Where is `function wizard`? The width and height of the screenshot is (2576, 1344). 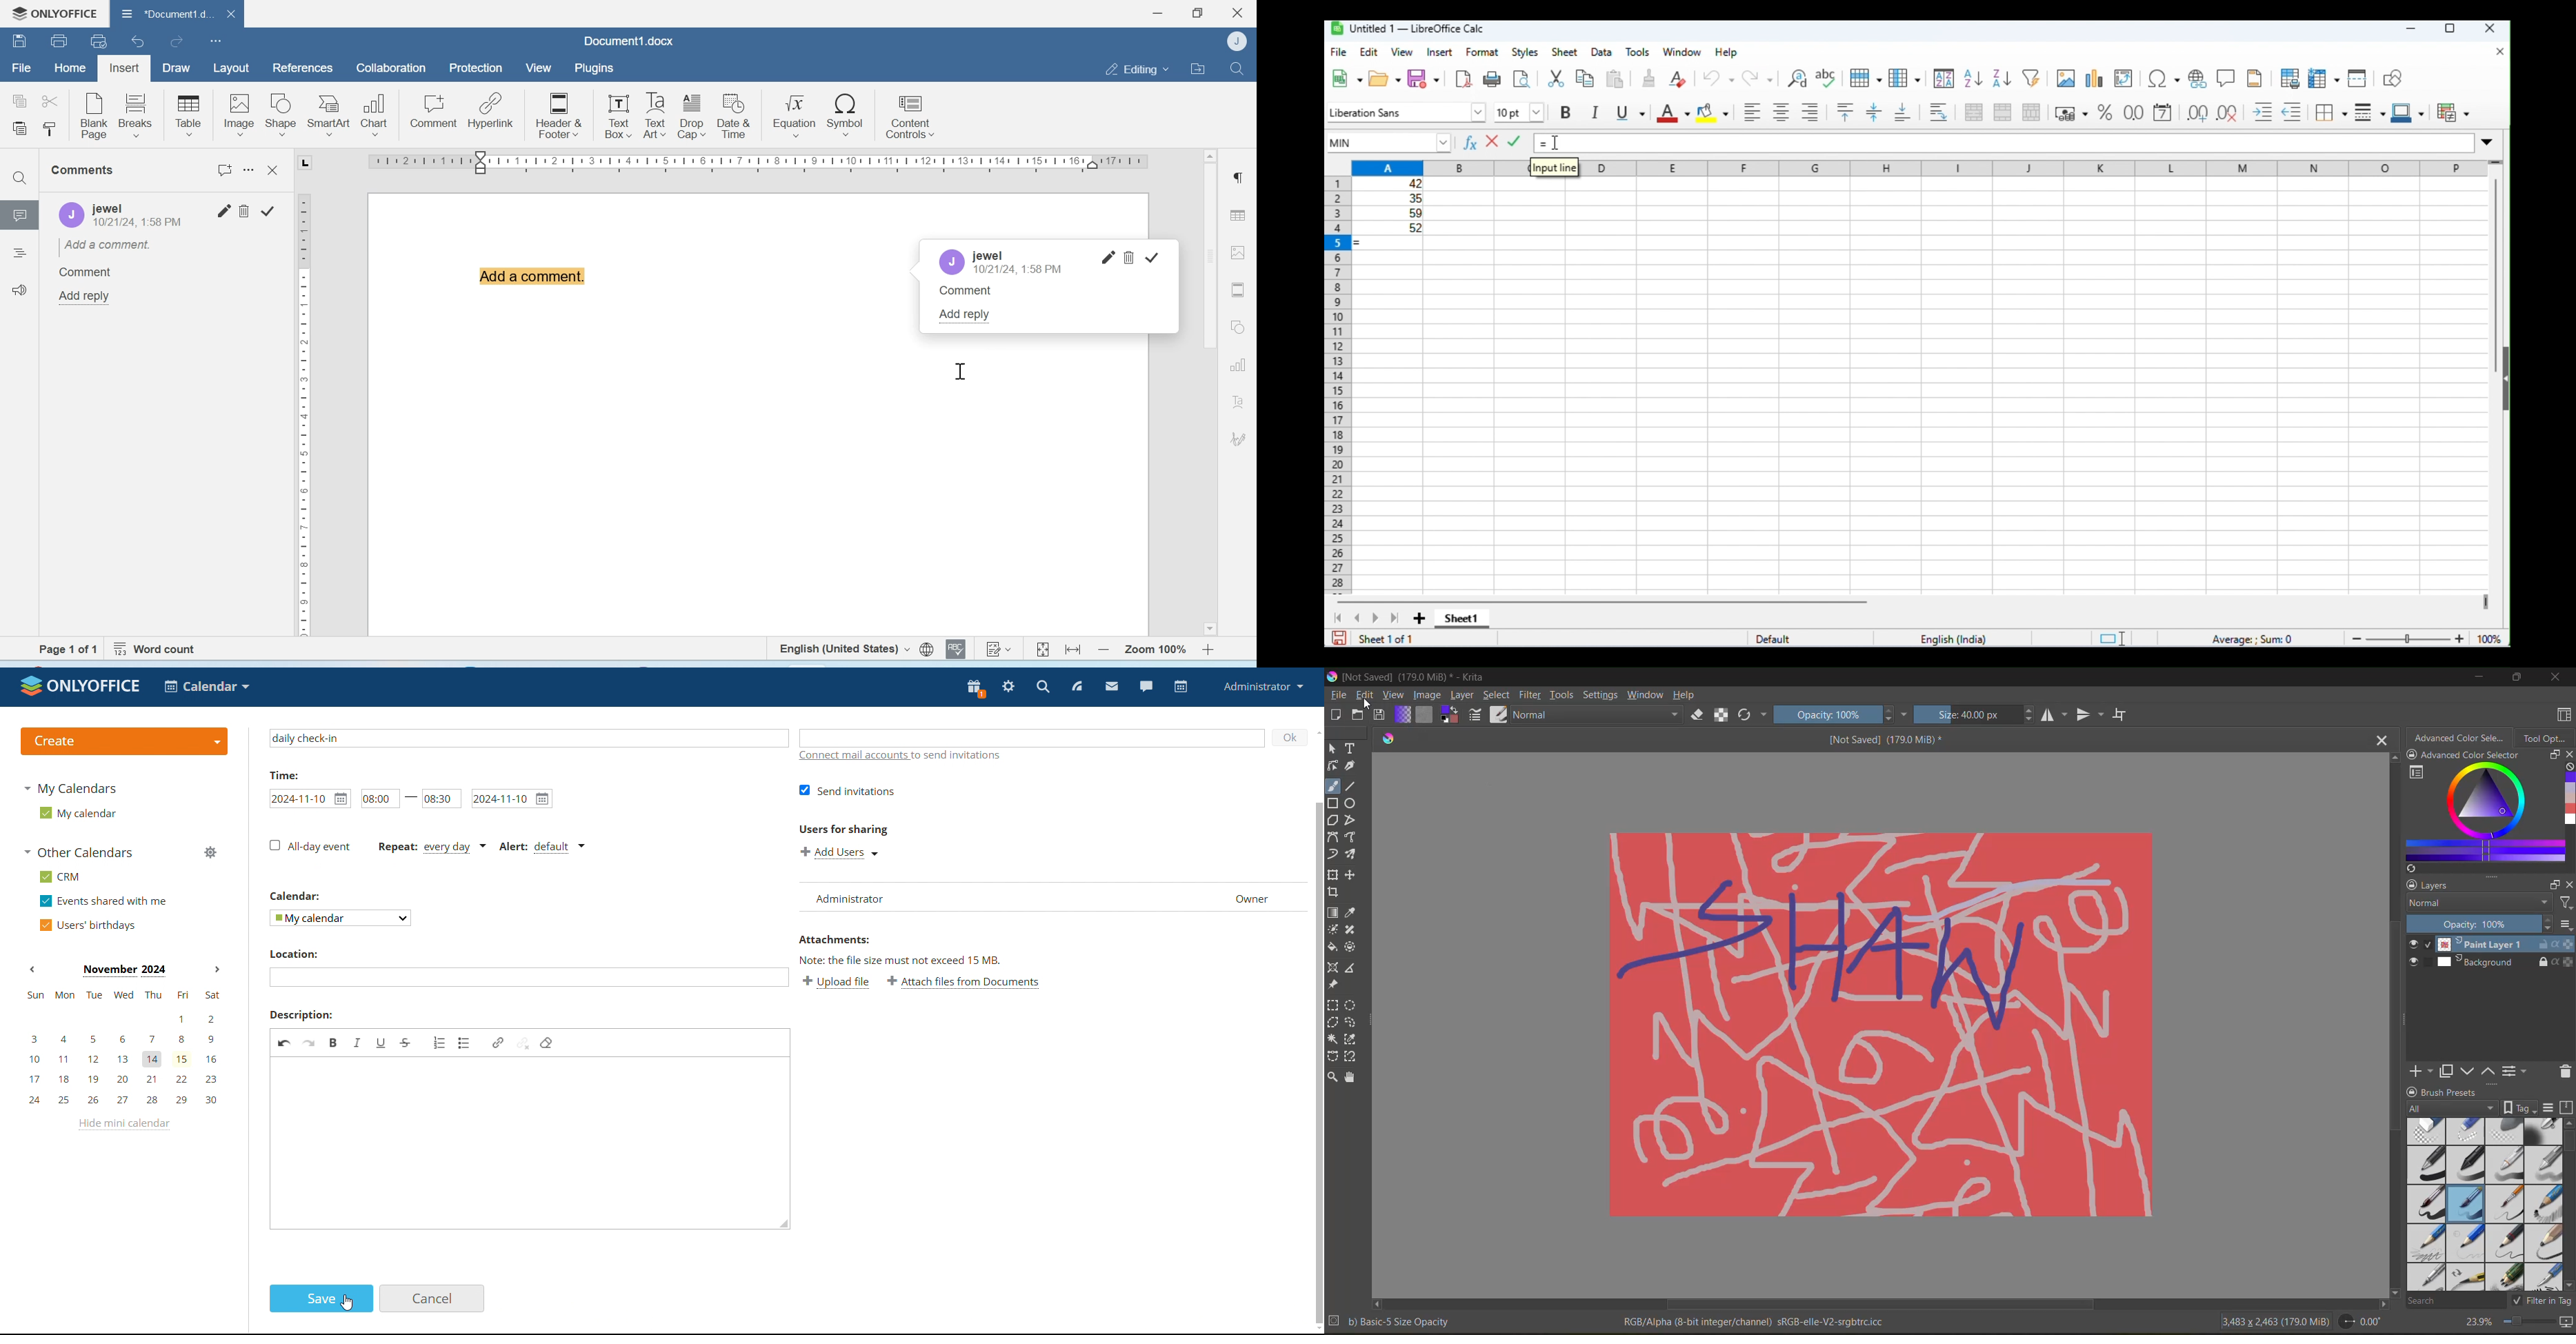 function wizard is located at coordinates (1472, 144).